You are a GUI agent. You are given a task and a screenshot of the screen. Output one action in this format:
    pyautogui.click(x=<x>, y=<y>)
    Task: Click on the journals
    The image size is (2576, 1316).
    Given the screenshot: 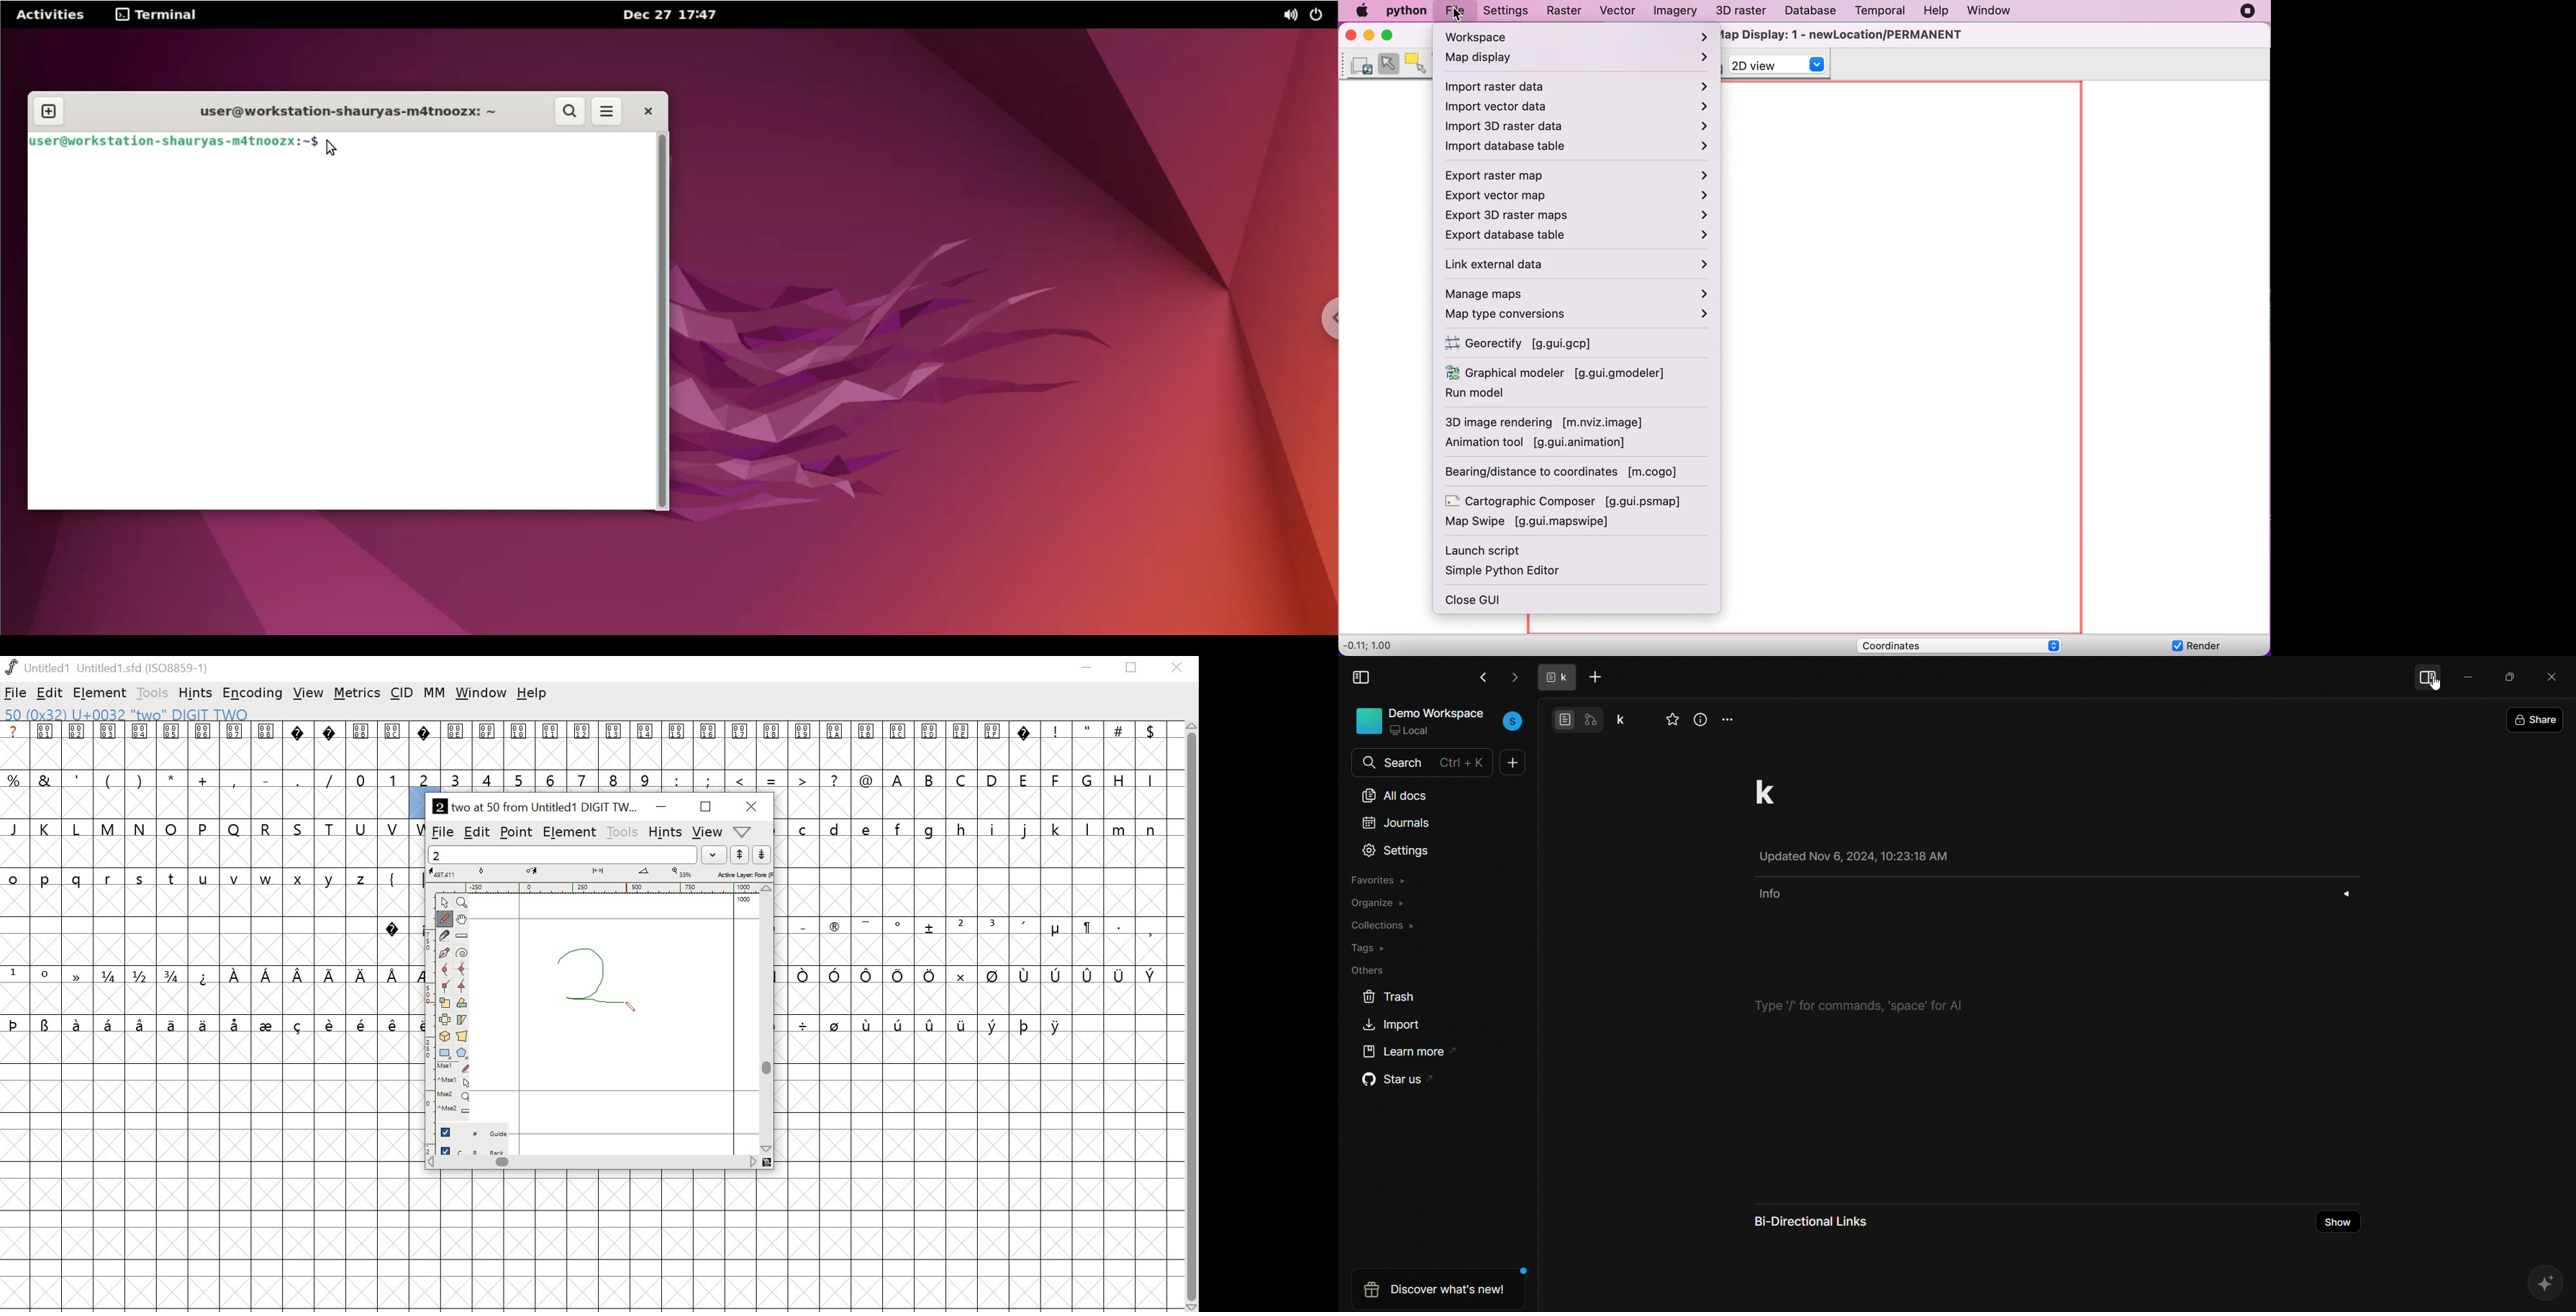 What is the action you would take?
    pyautogui.click(x=1395, y=825)
    